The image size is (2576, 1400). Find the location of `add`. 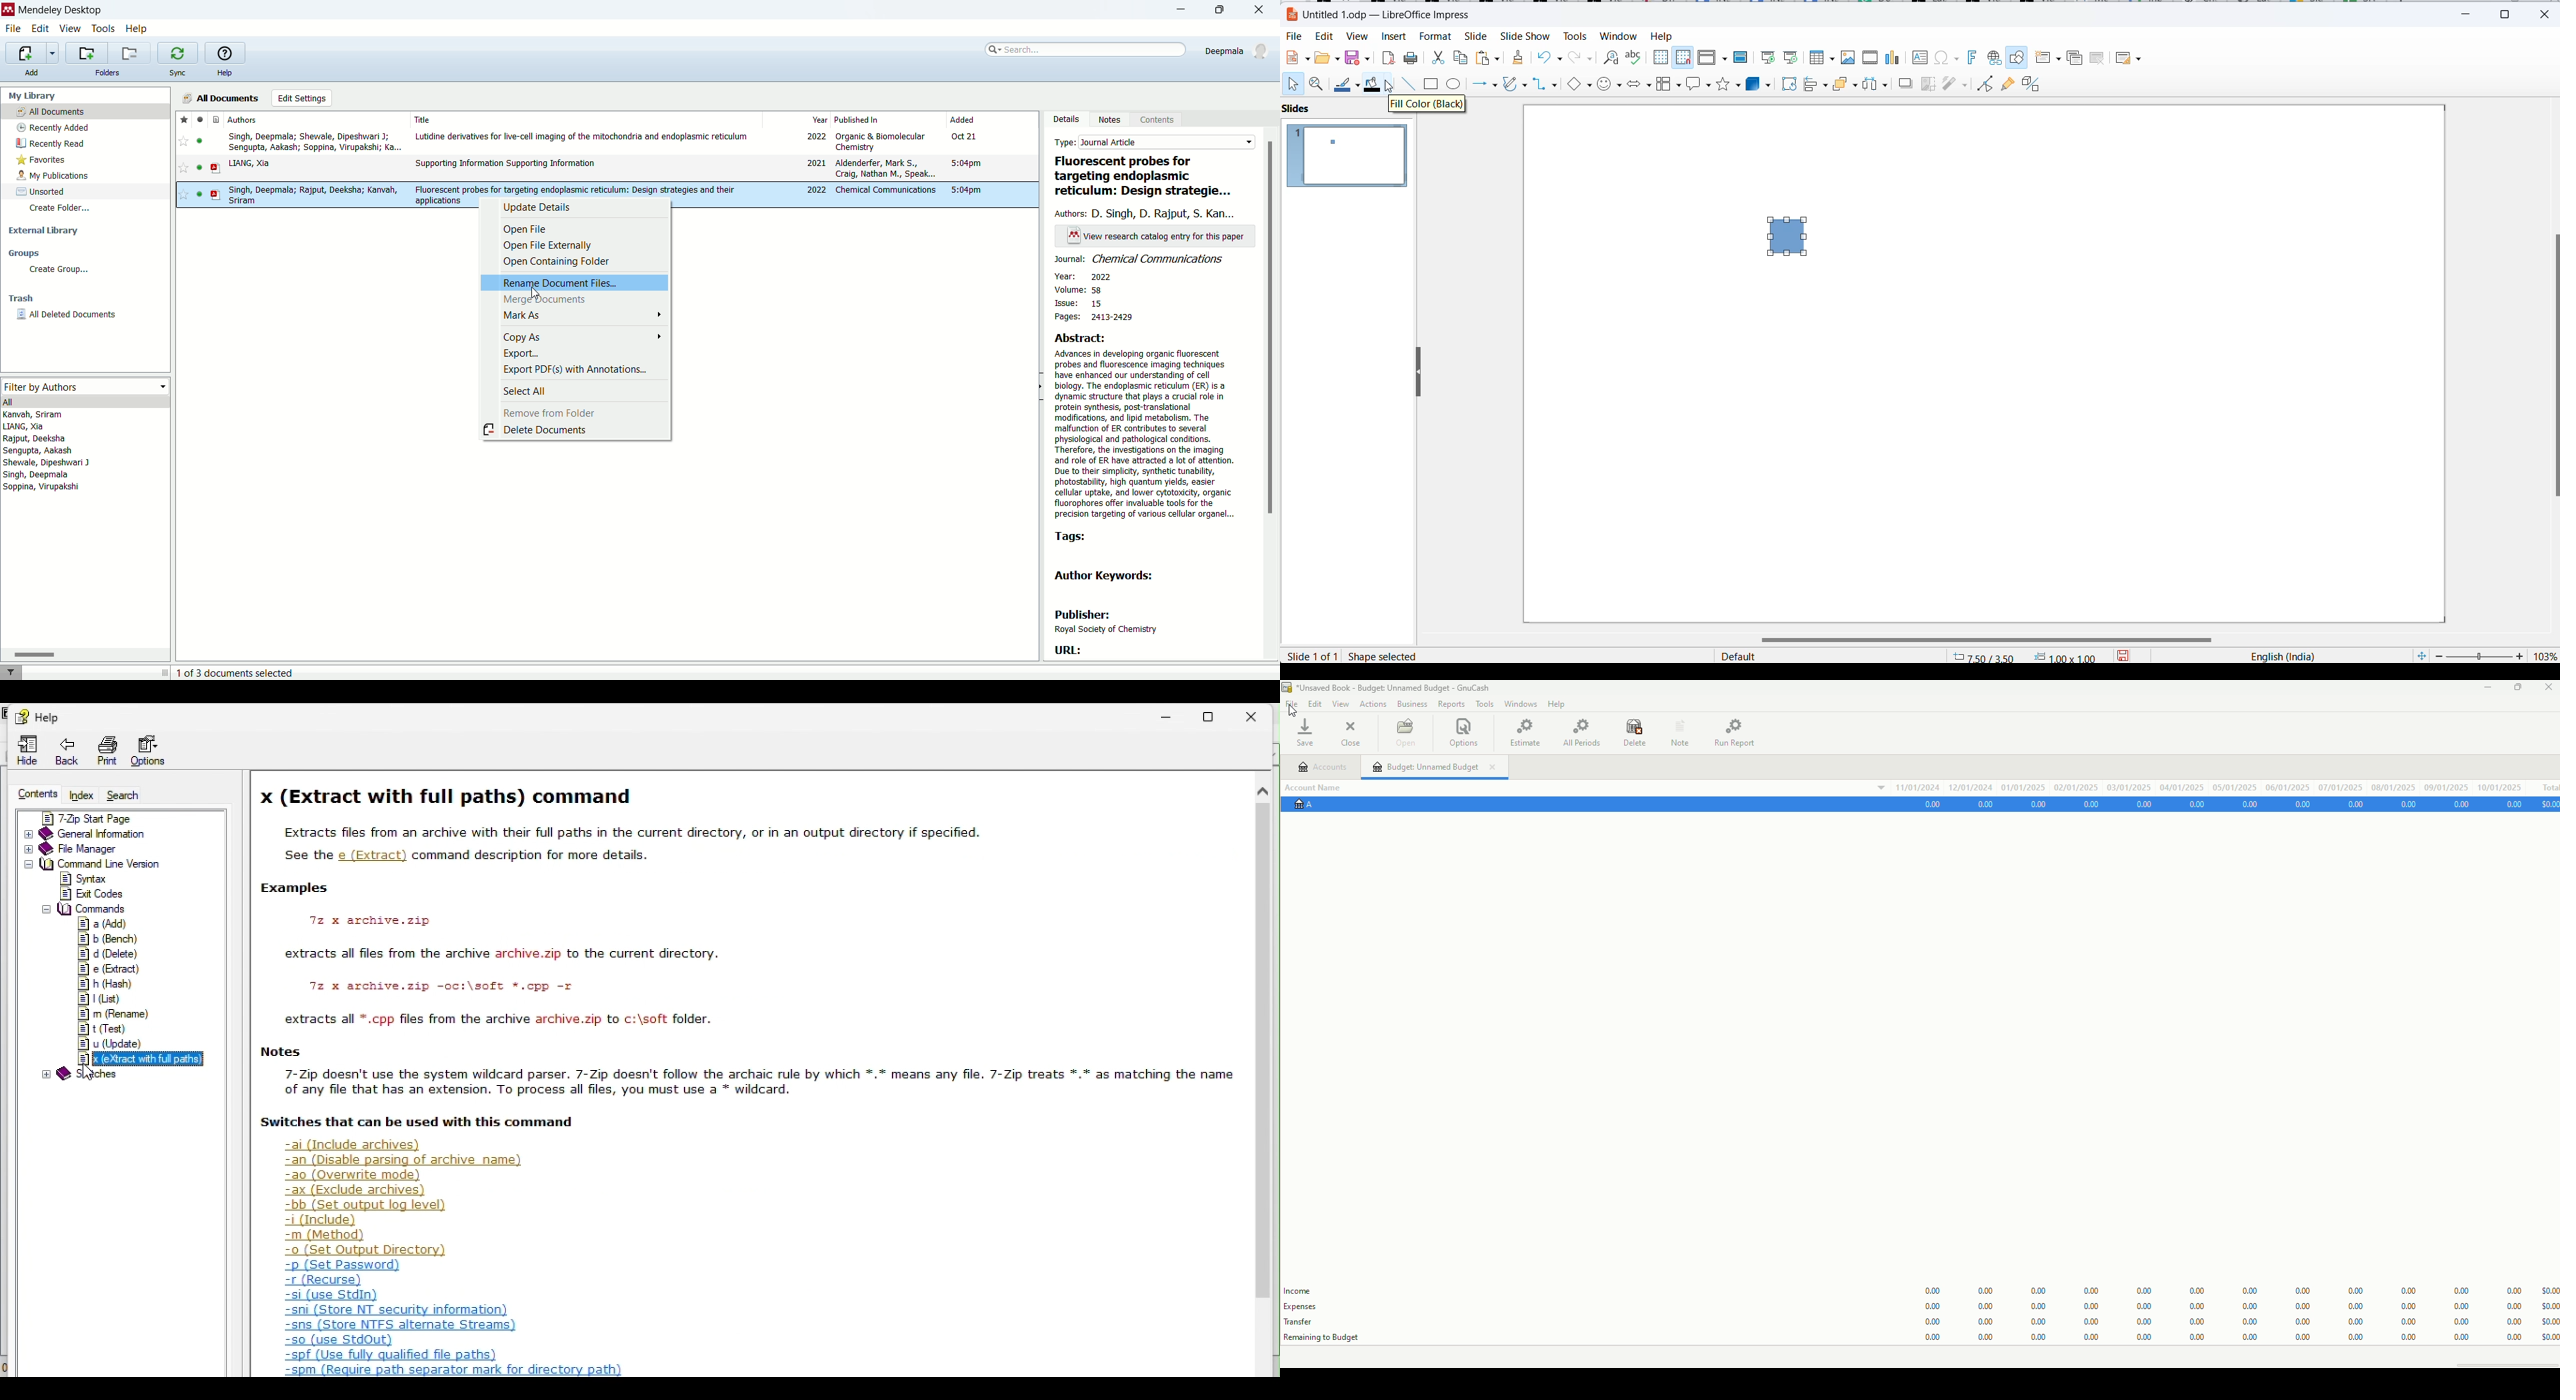

add is located at coordinates (32, 71).